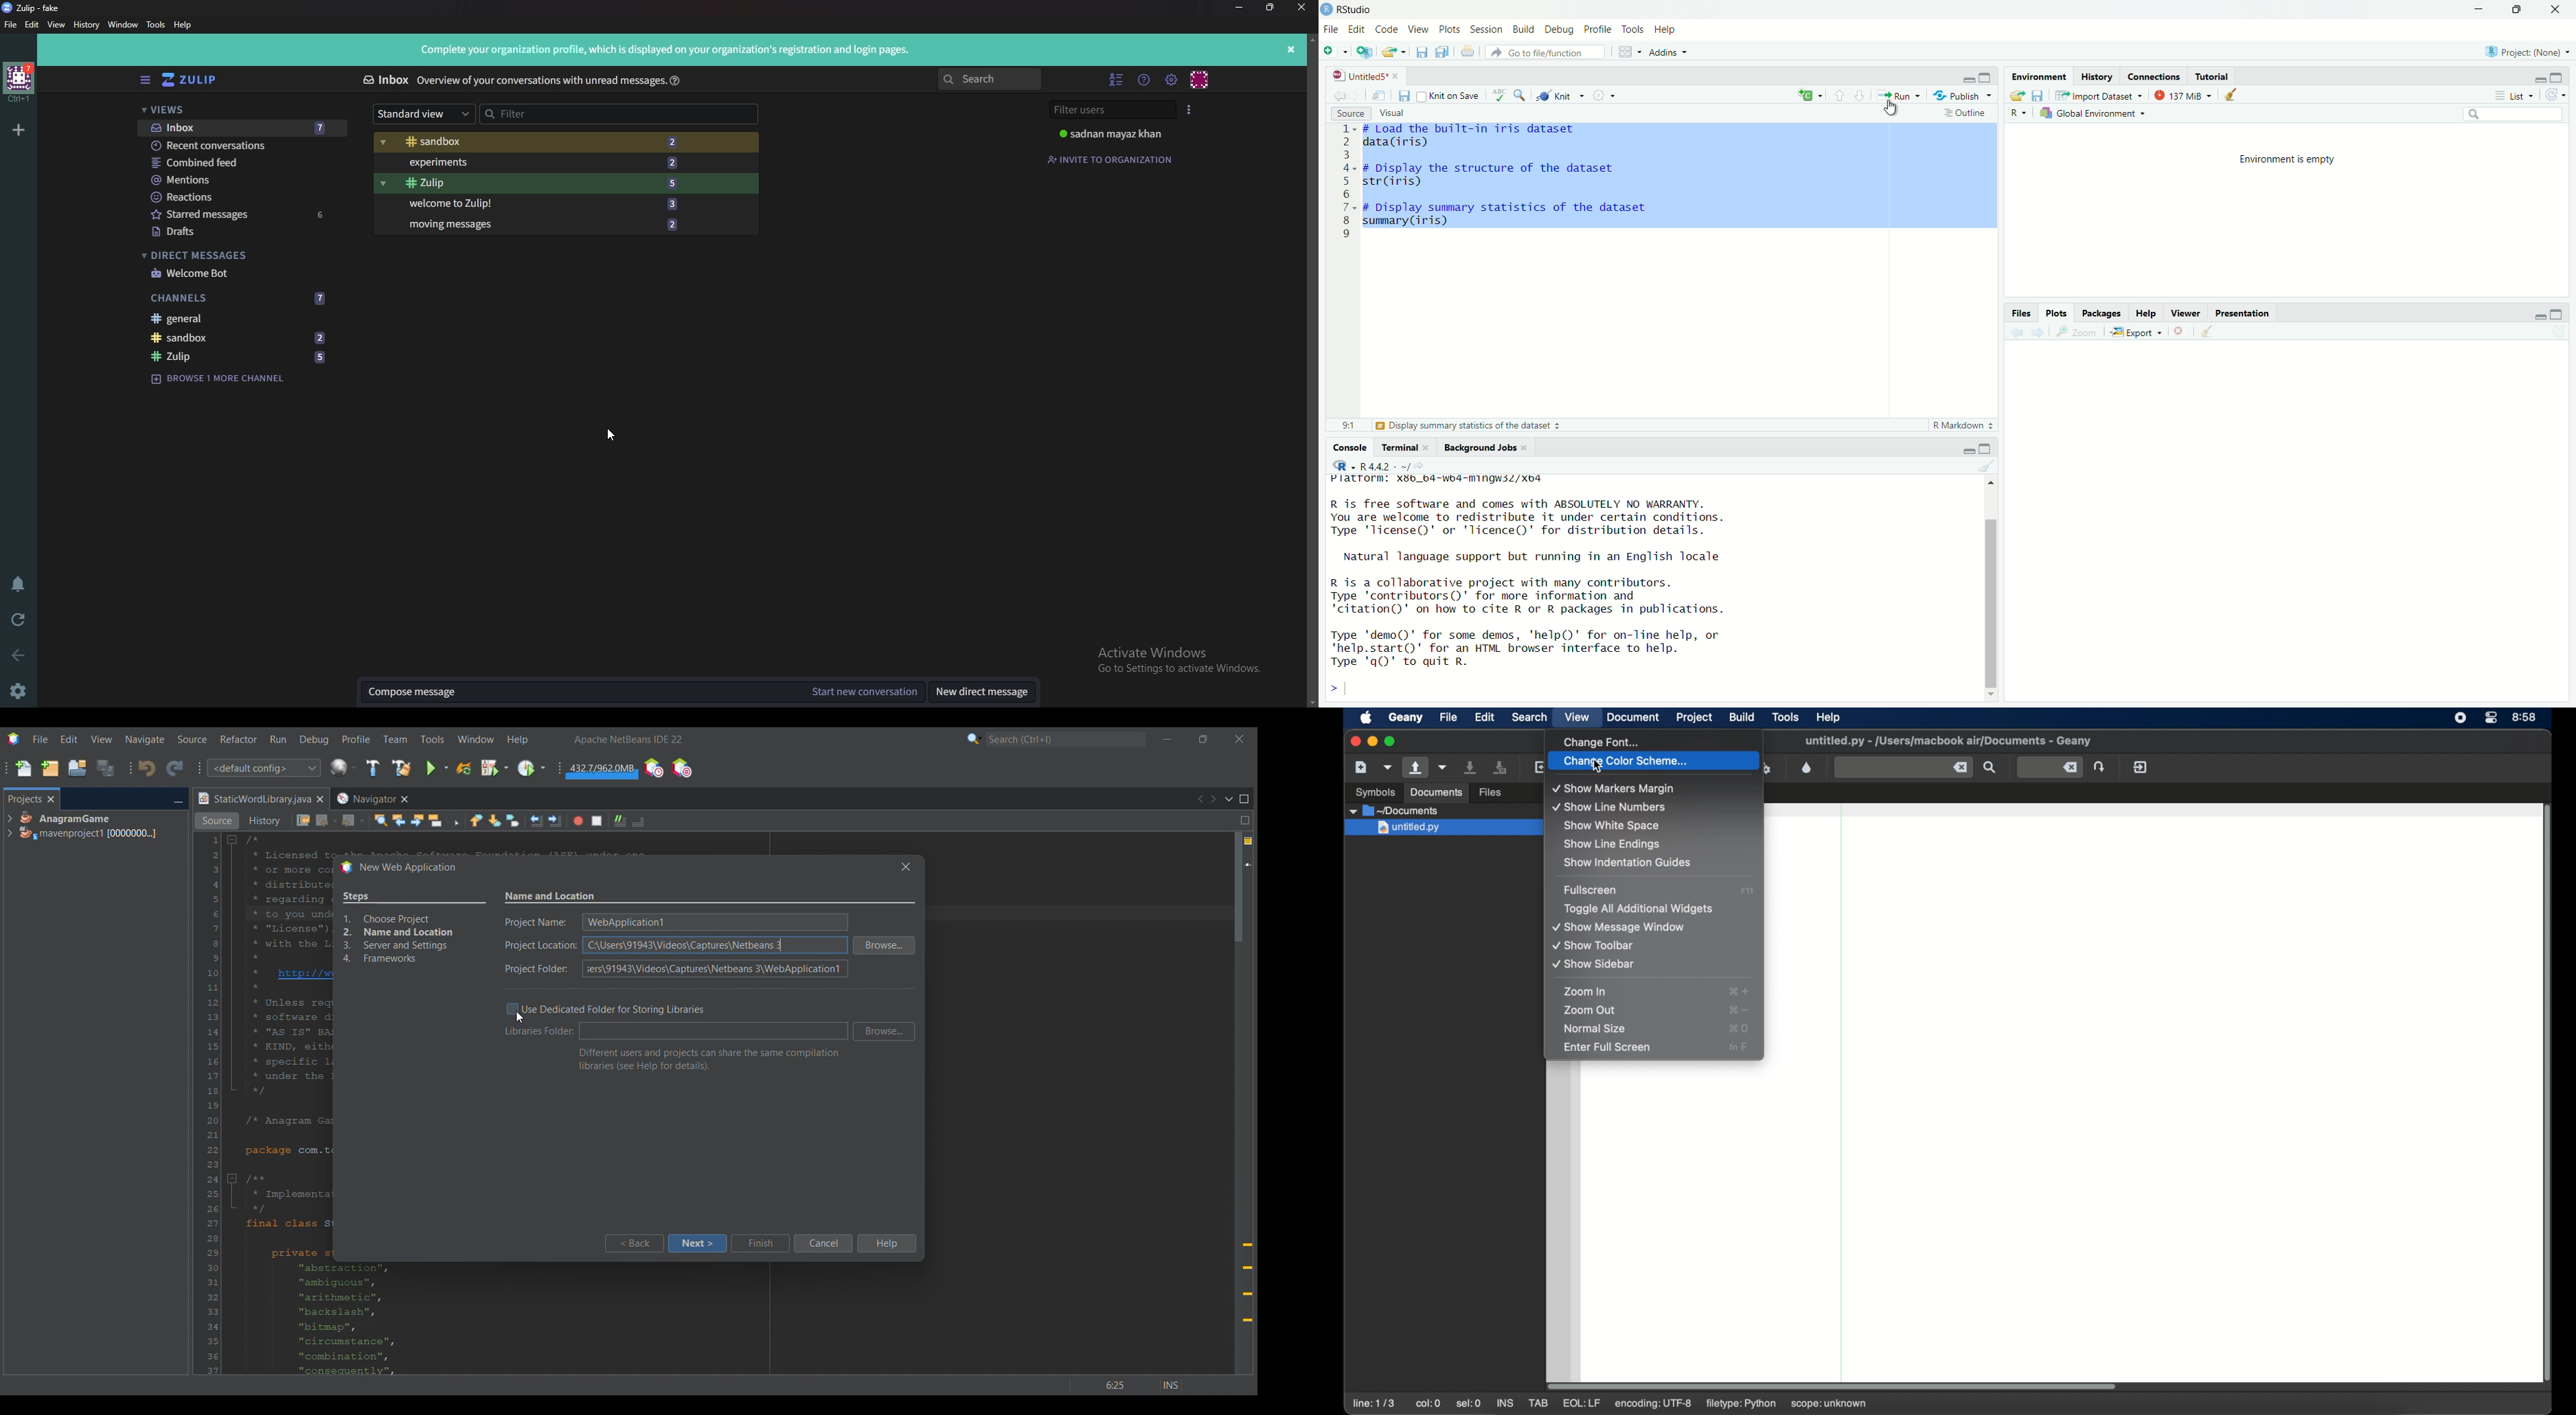  Describe the element at coordinates (1386, 29) in the screenshot. I see `Code` at that location.